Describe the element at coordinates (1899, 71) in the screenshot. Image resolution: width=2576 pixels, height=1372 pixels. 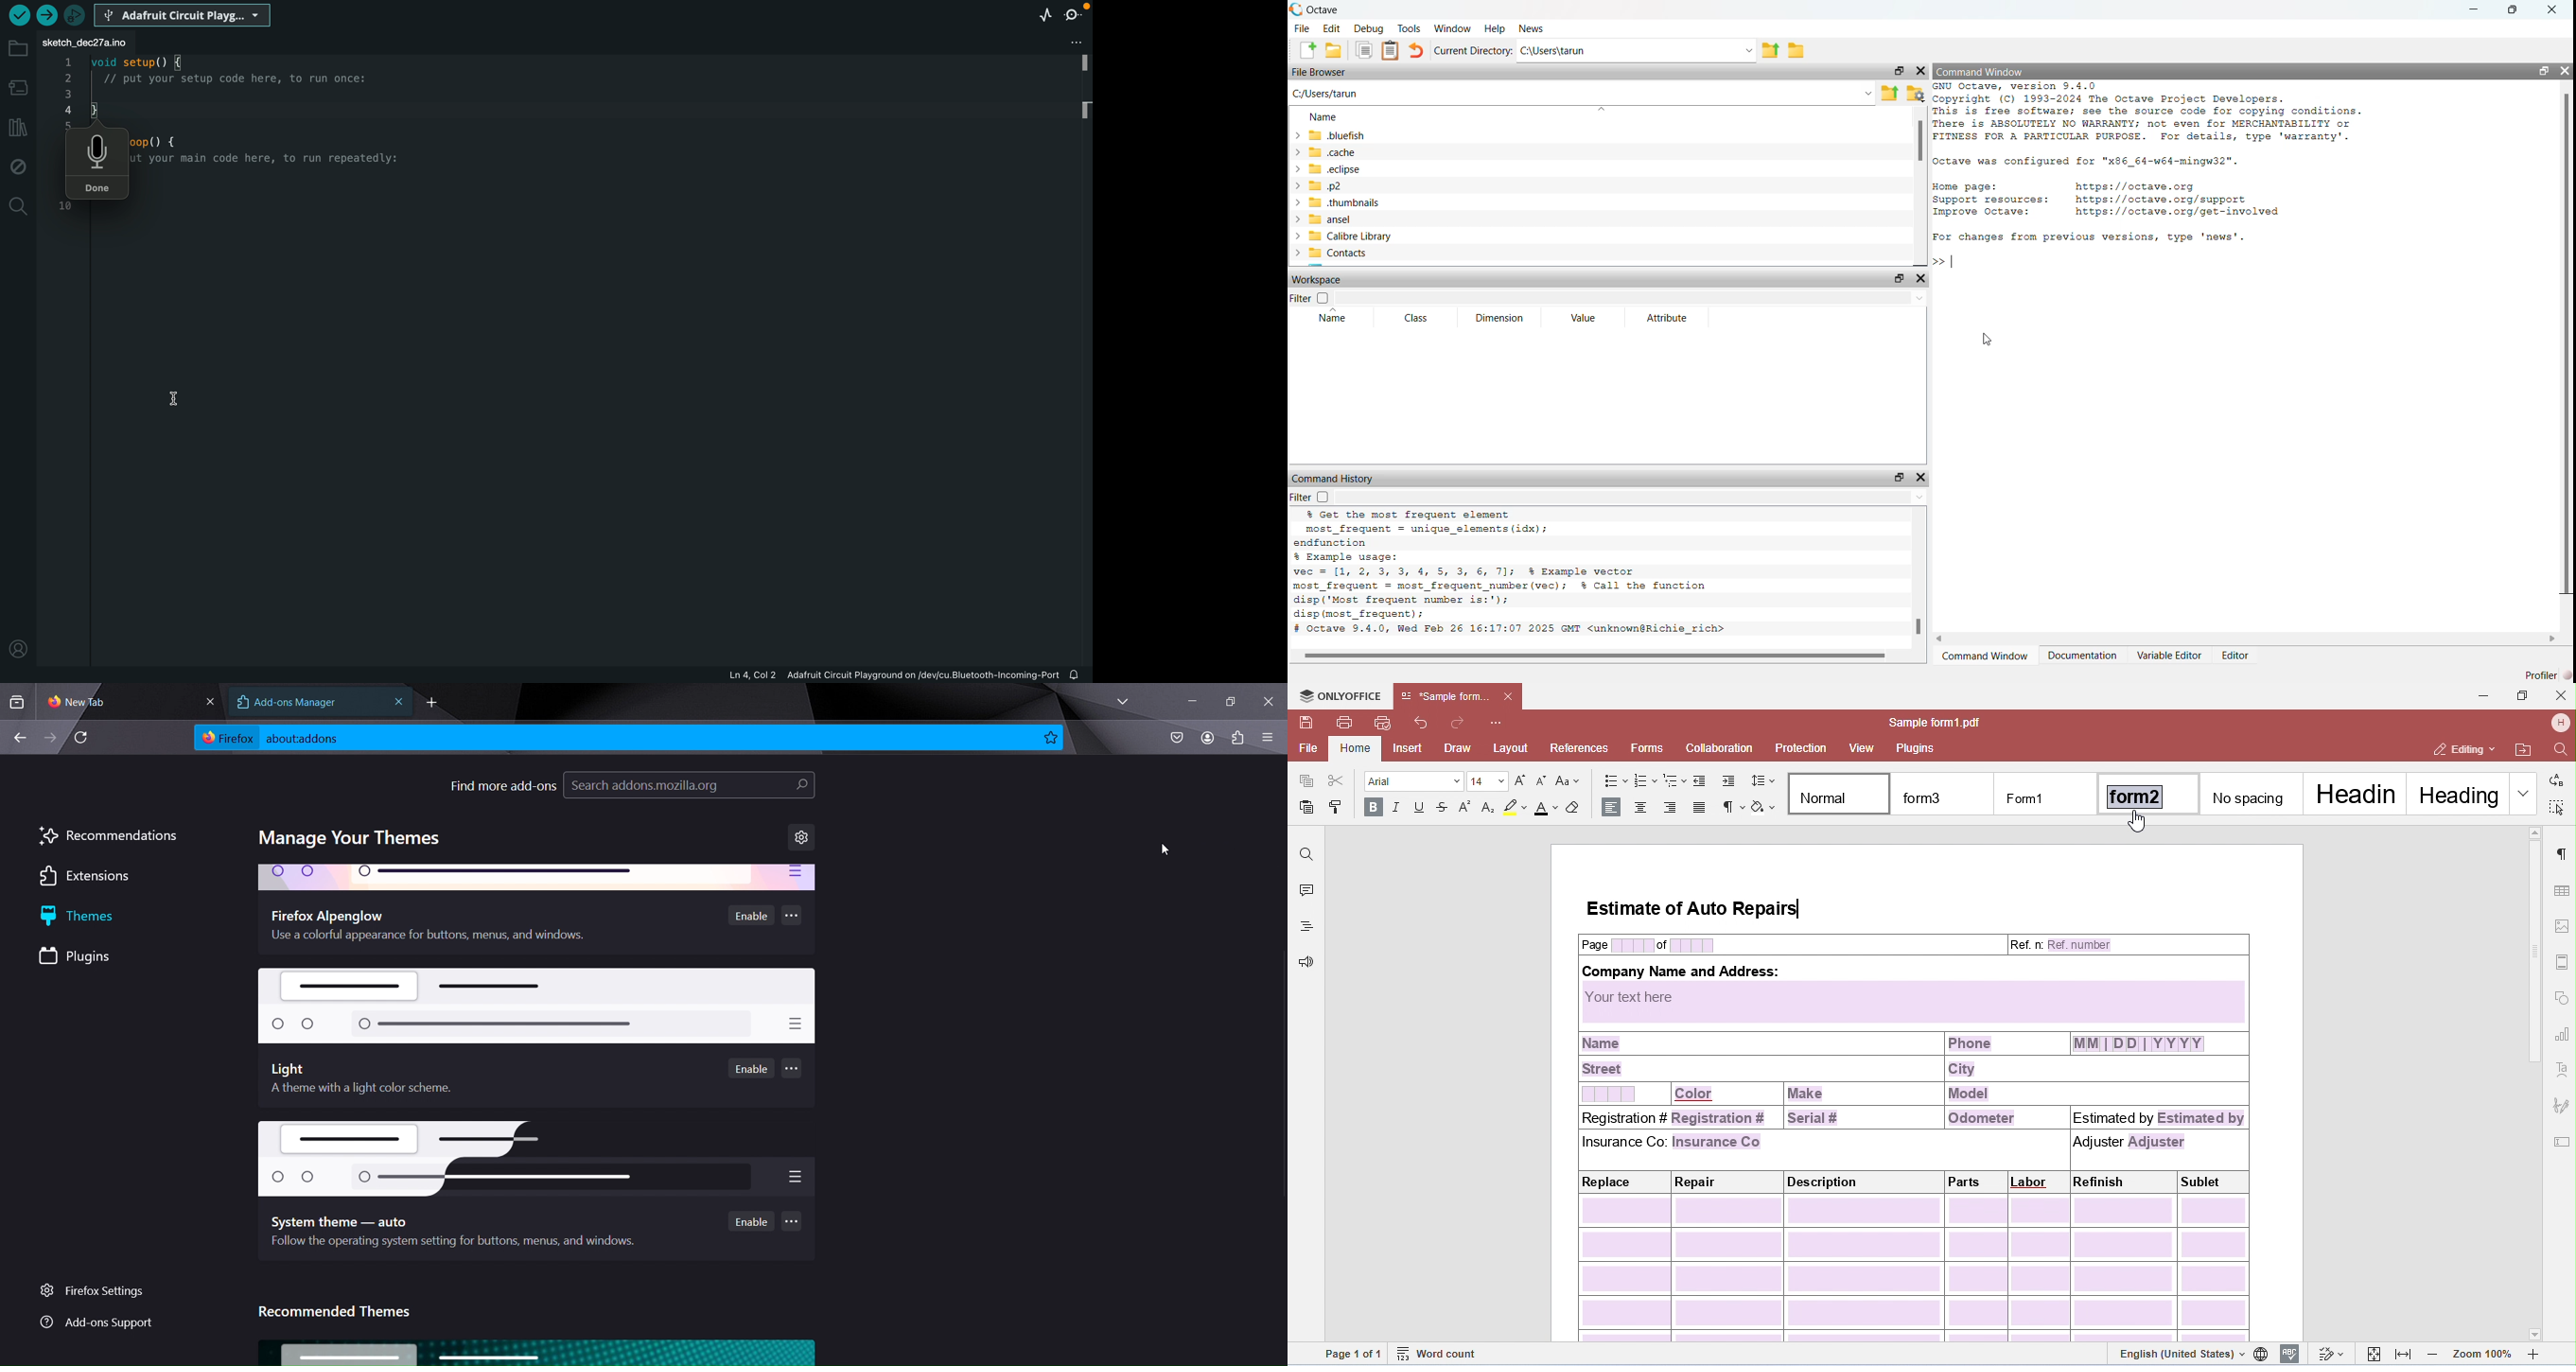
I see `Undock Widget` at that location.